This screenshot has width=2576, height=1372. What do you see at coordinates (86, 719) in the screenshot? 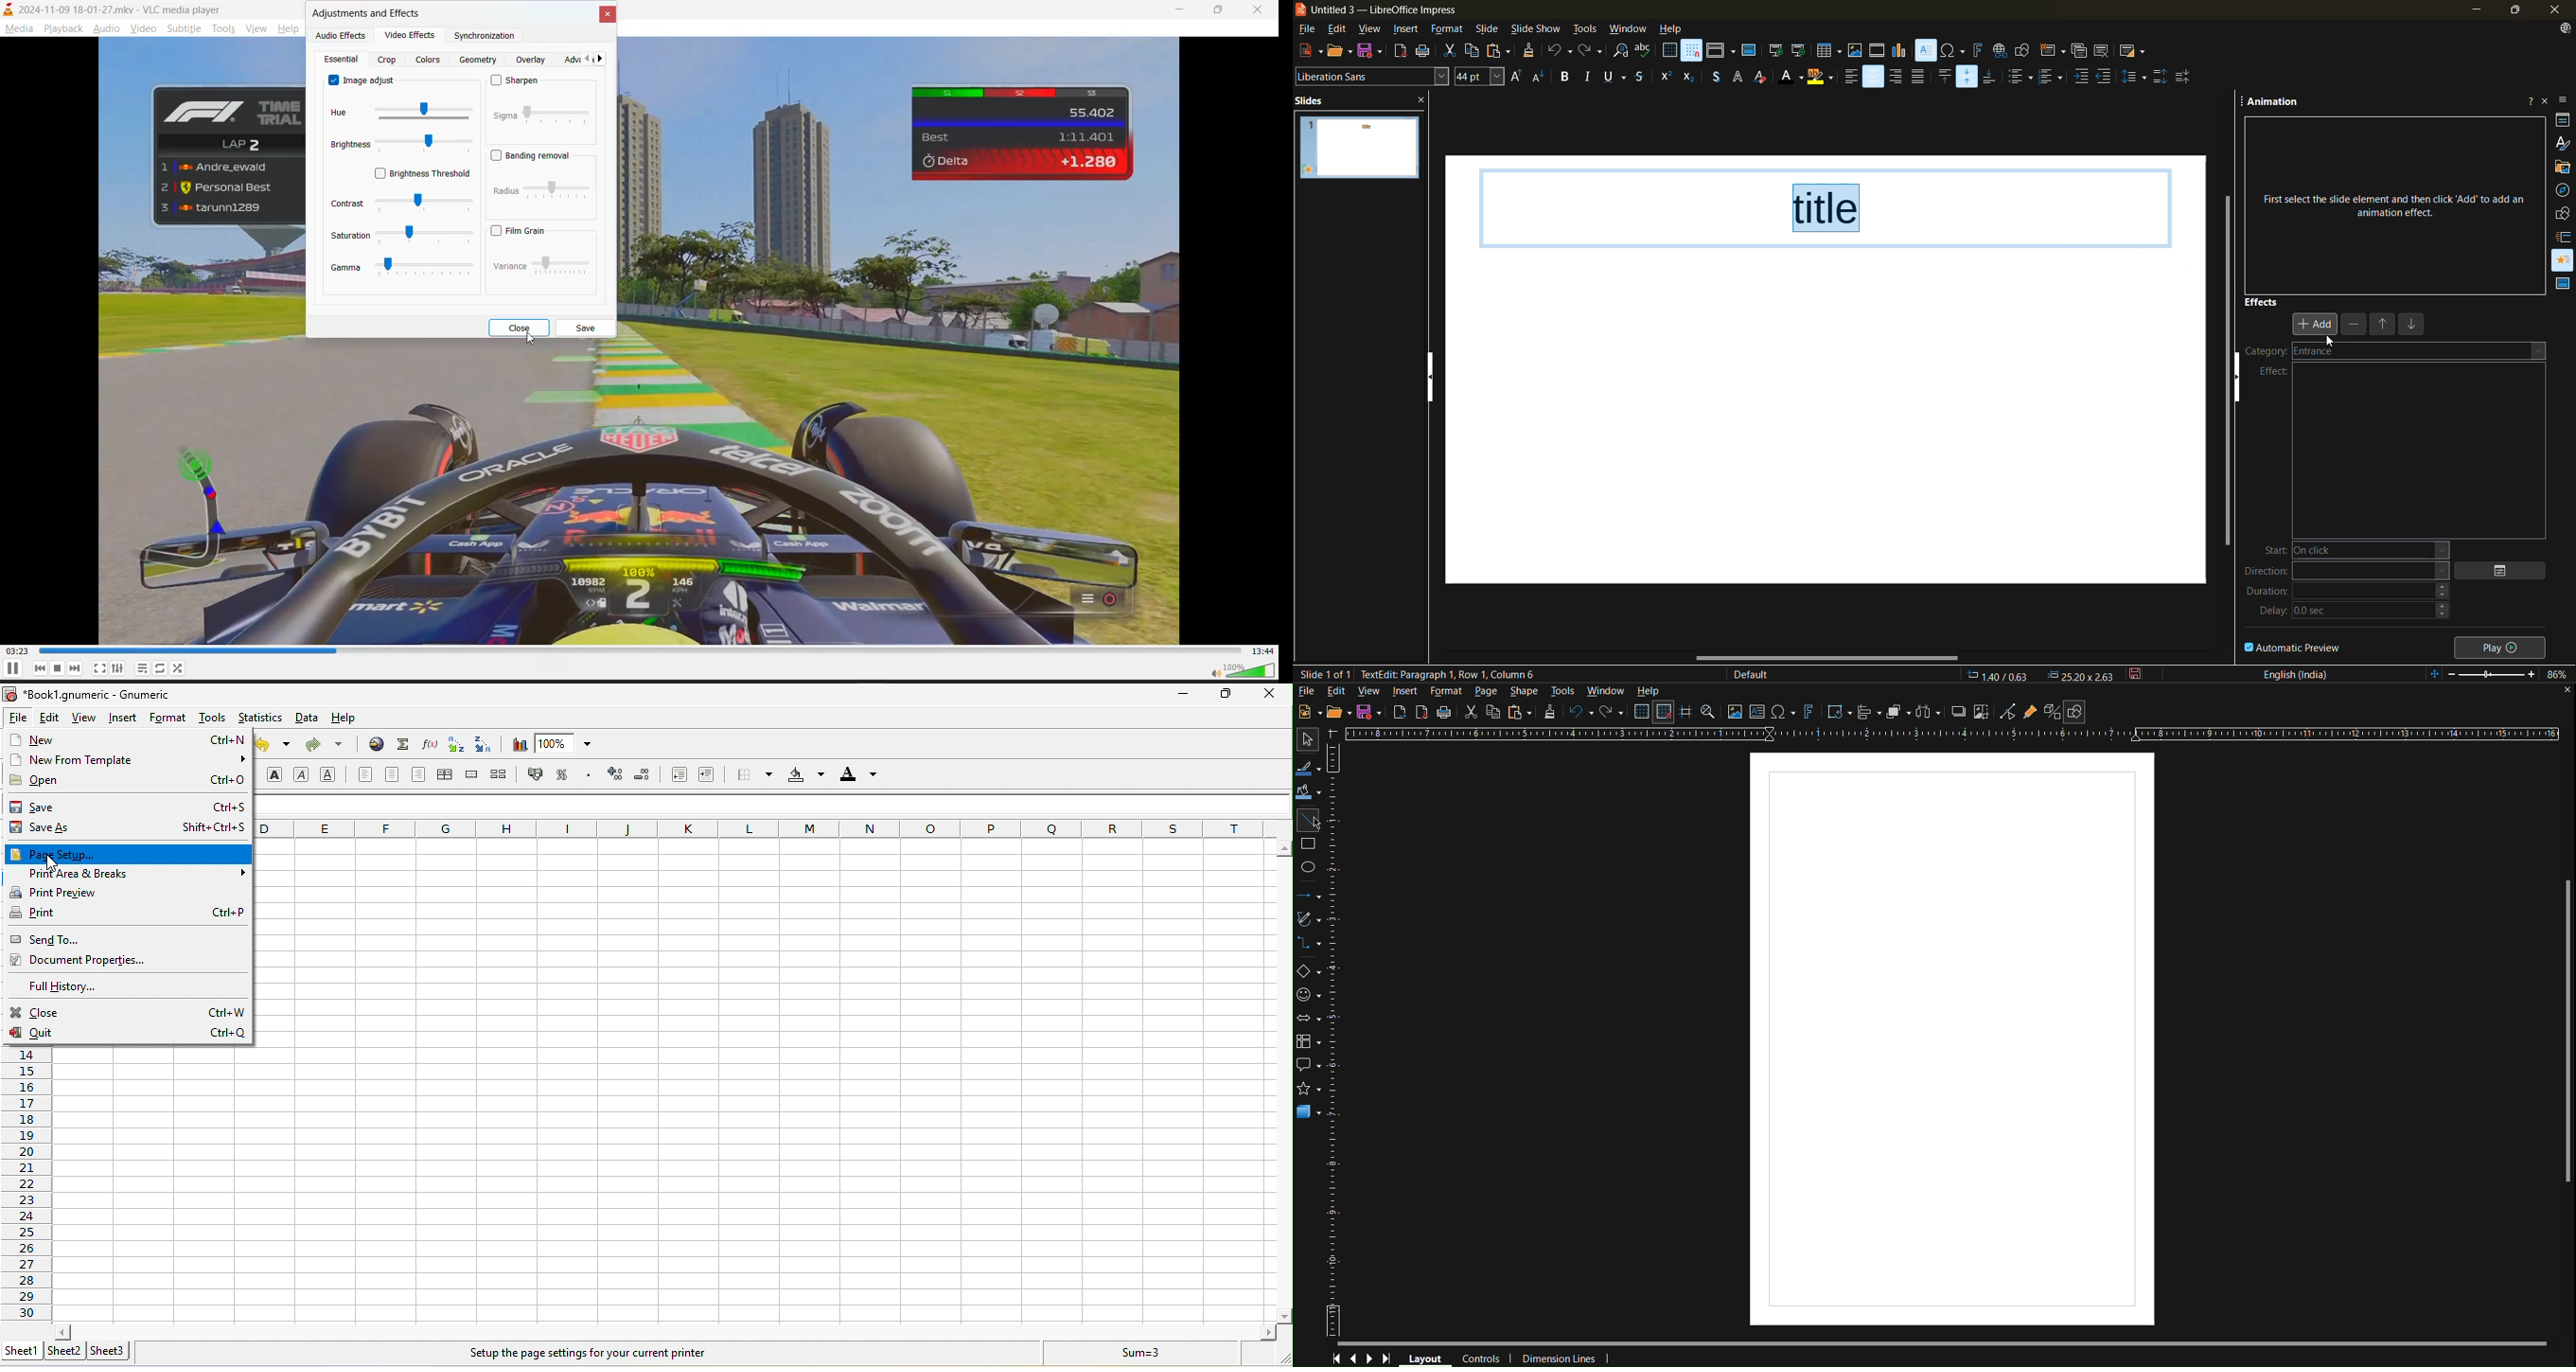
I see `view` at bounding box center [86, 719].